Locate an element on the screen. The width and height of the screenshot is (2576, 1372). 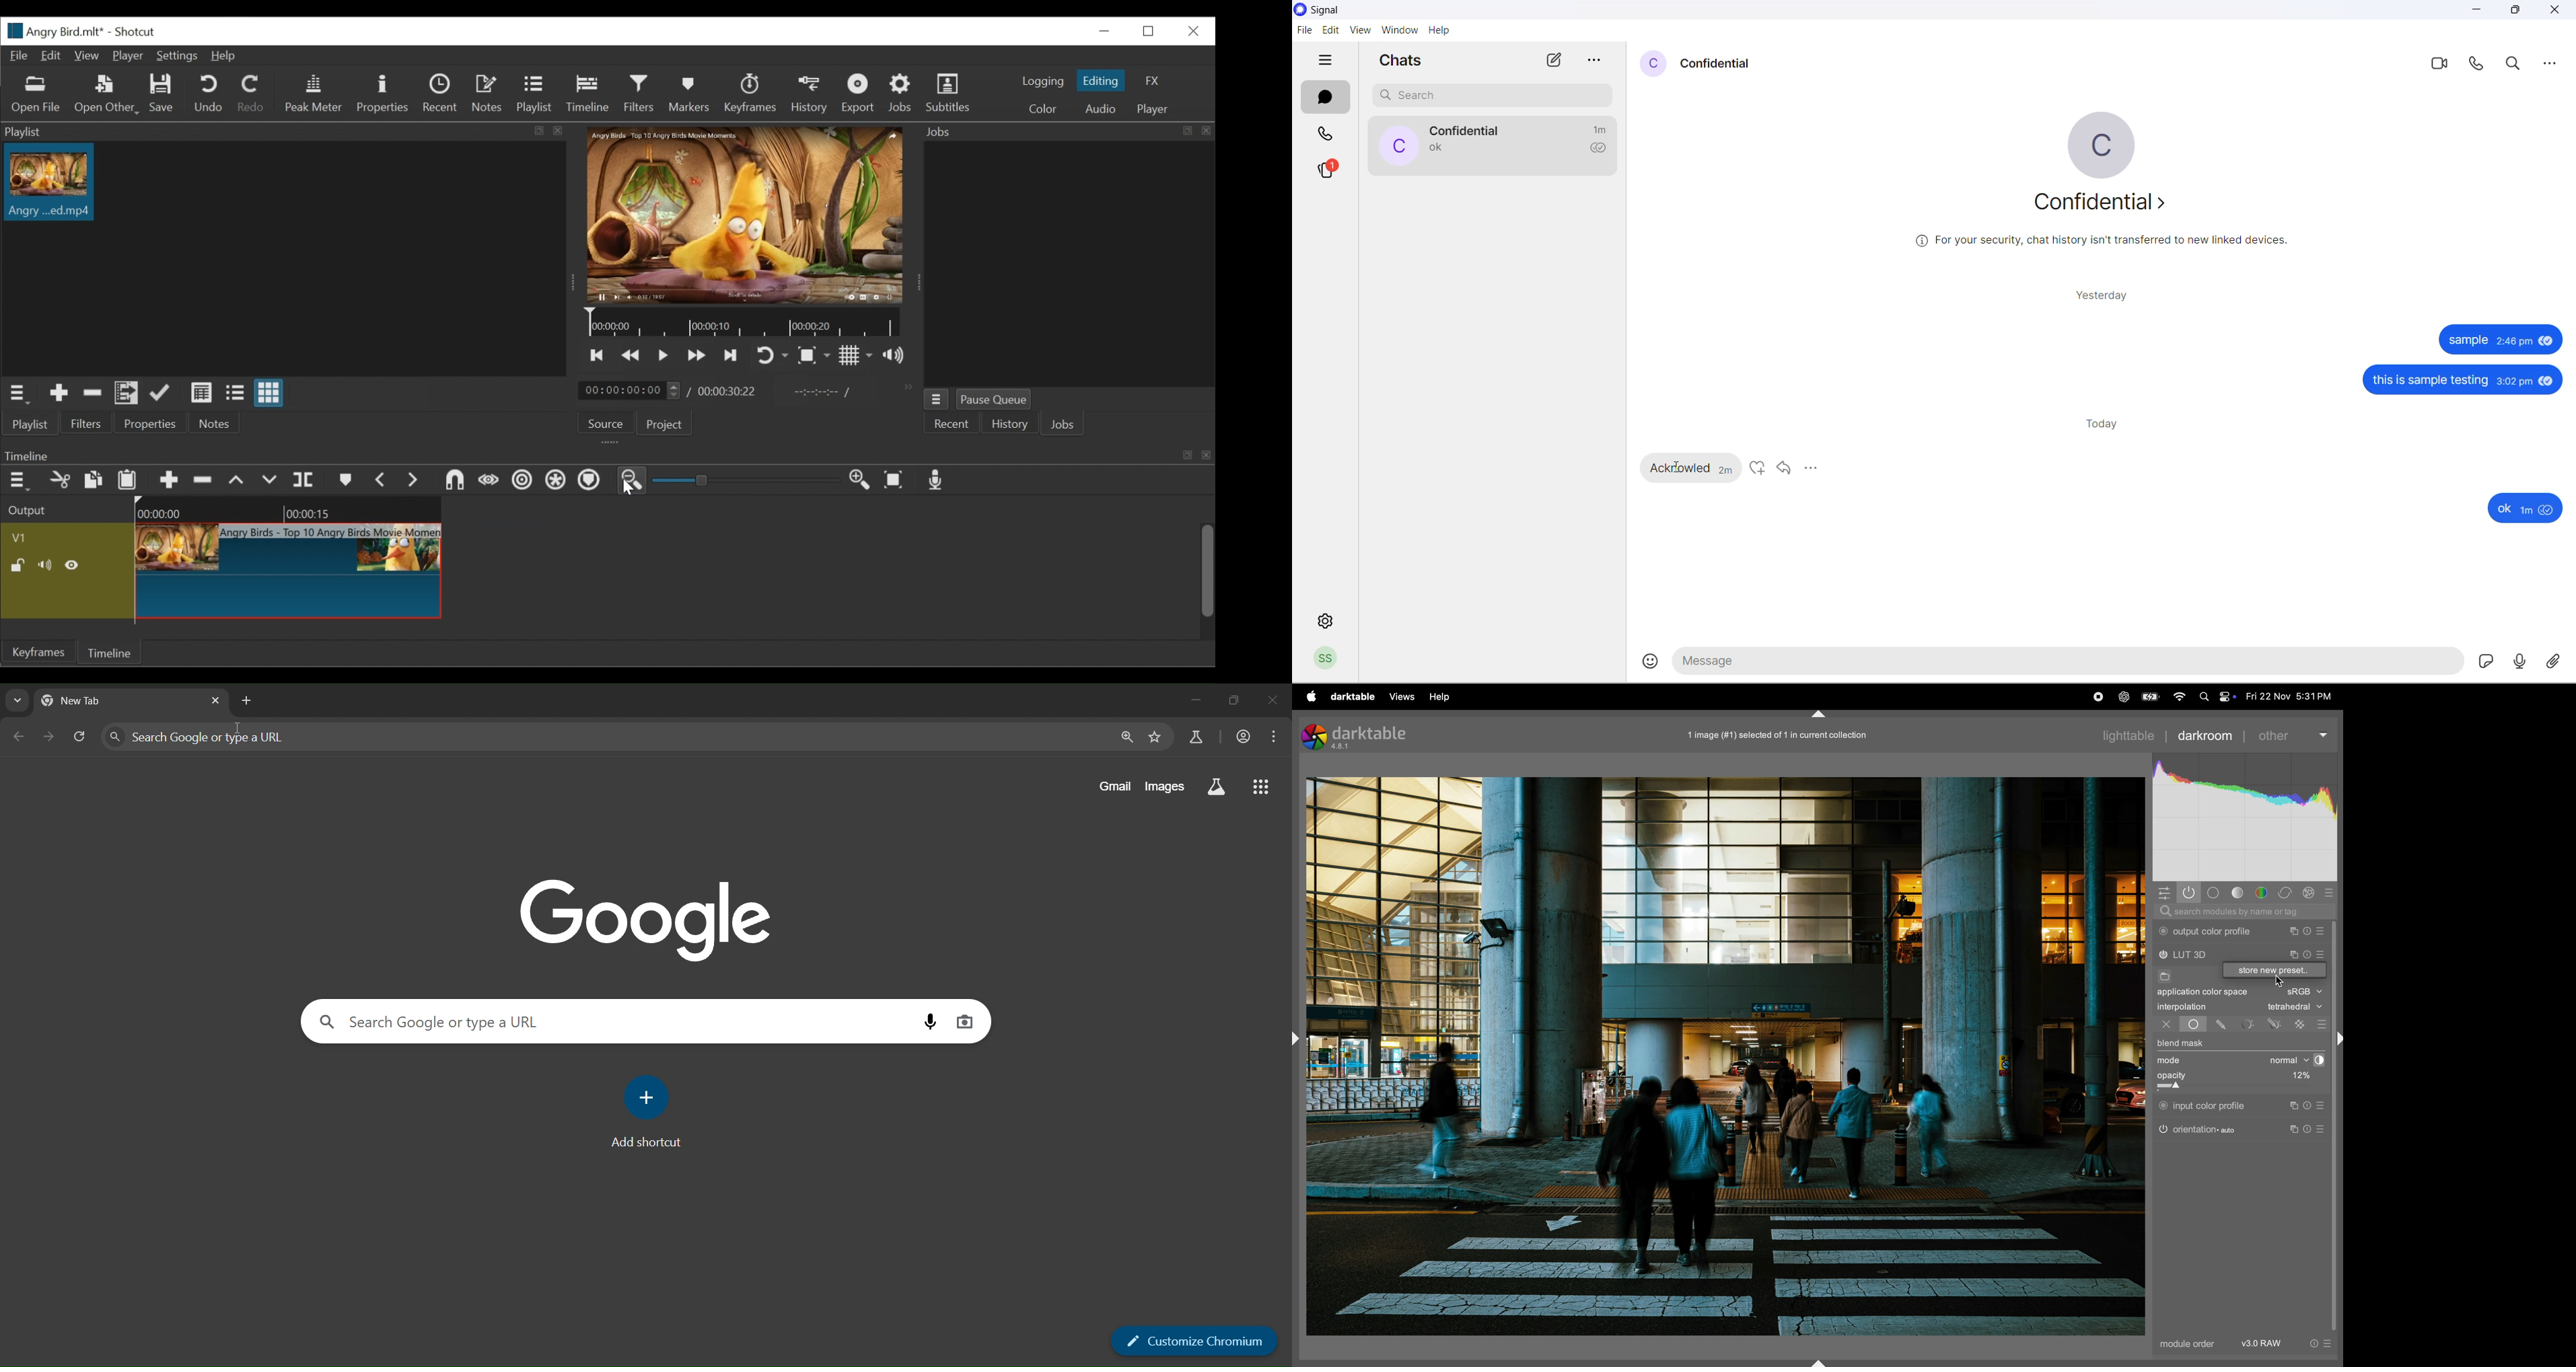
Toggle player on looping is located at coordinates (772, 356).